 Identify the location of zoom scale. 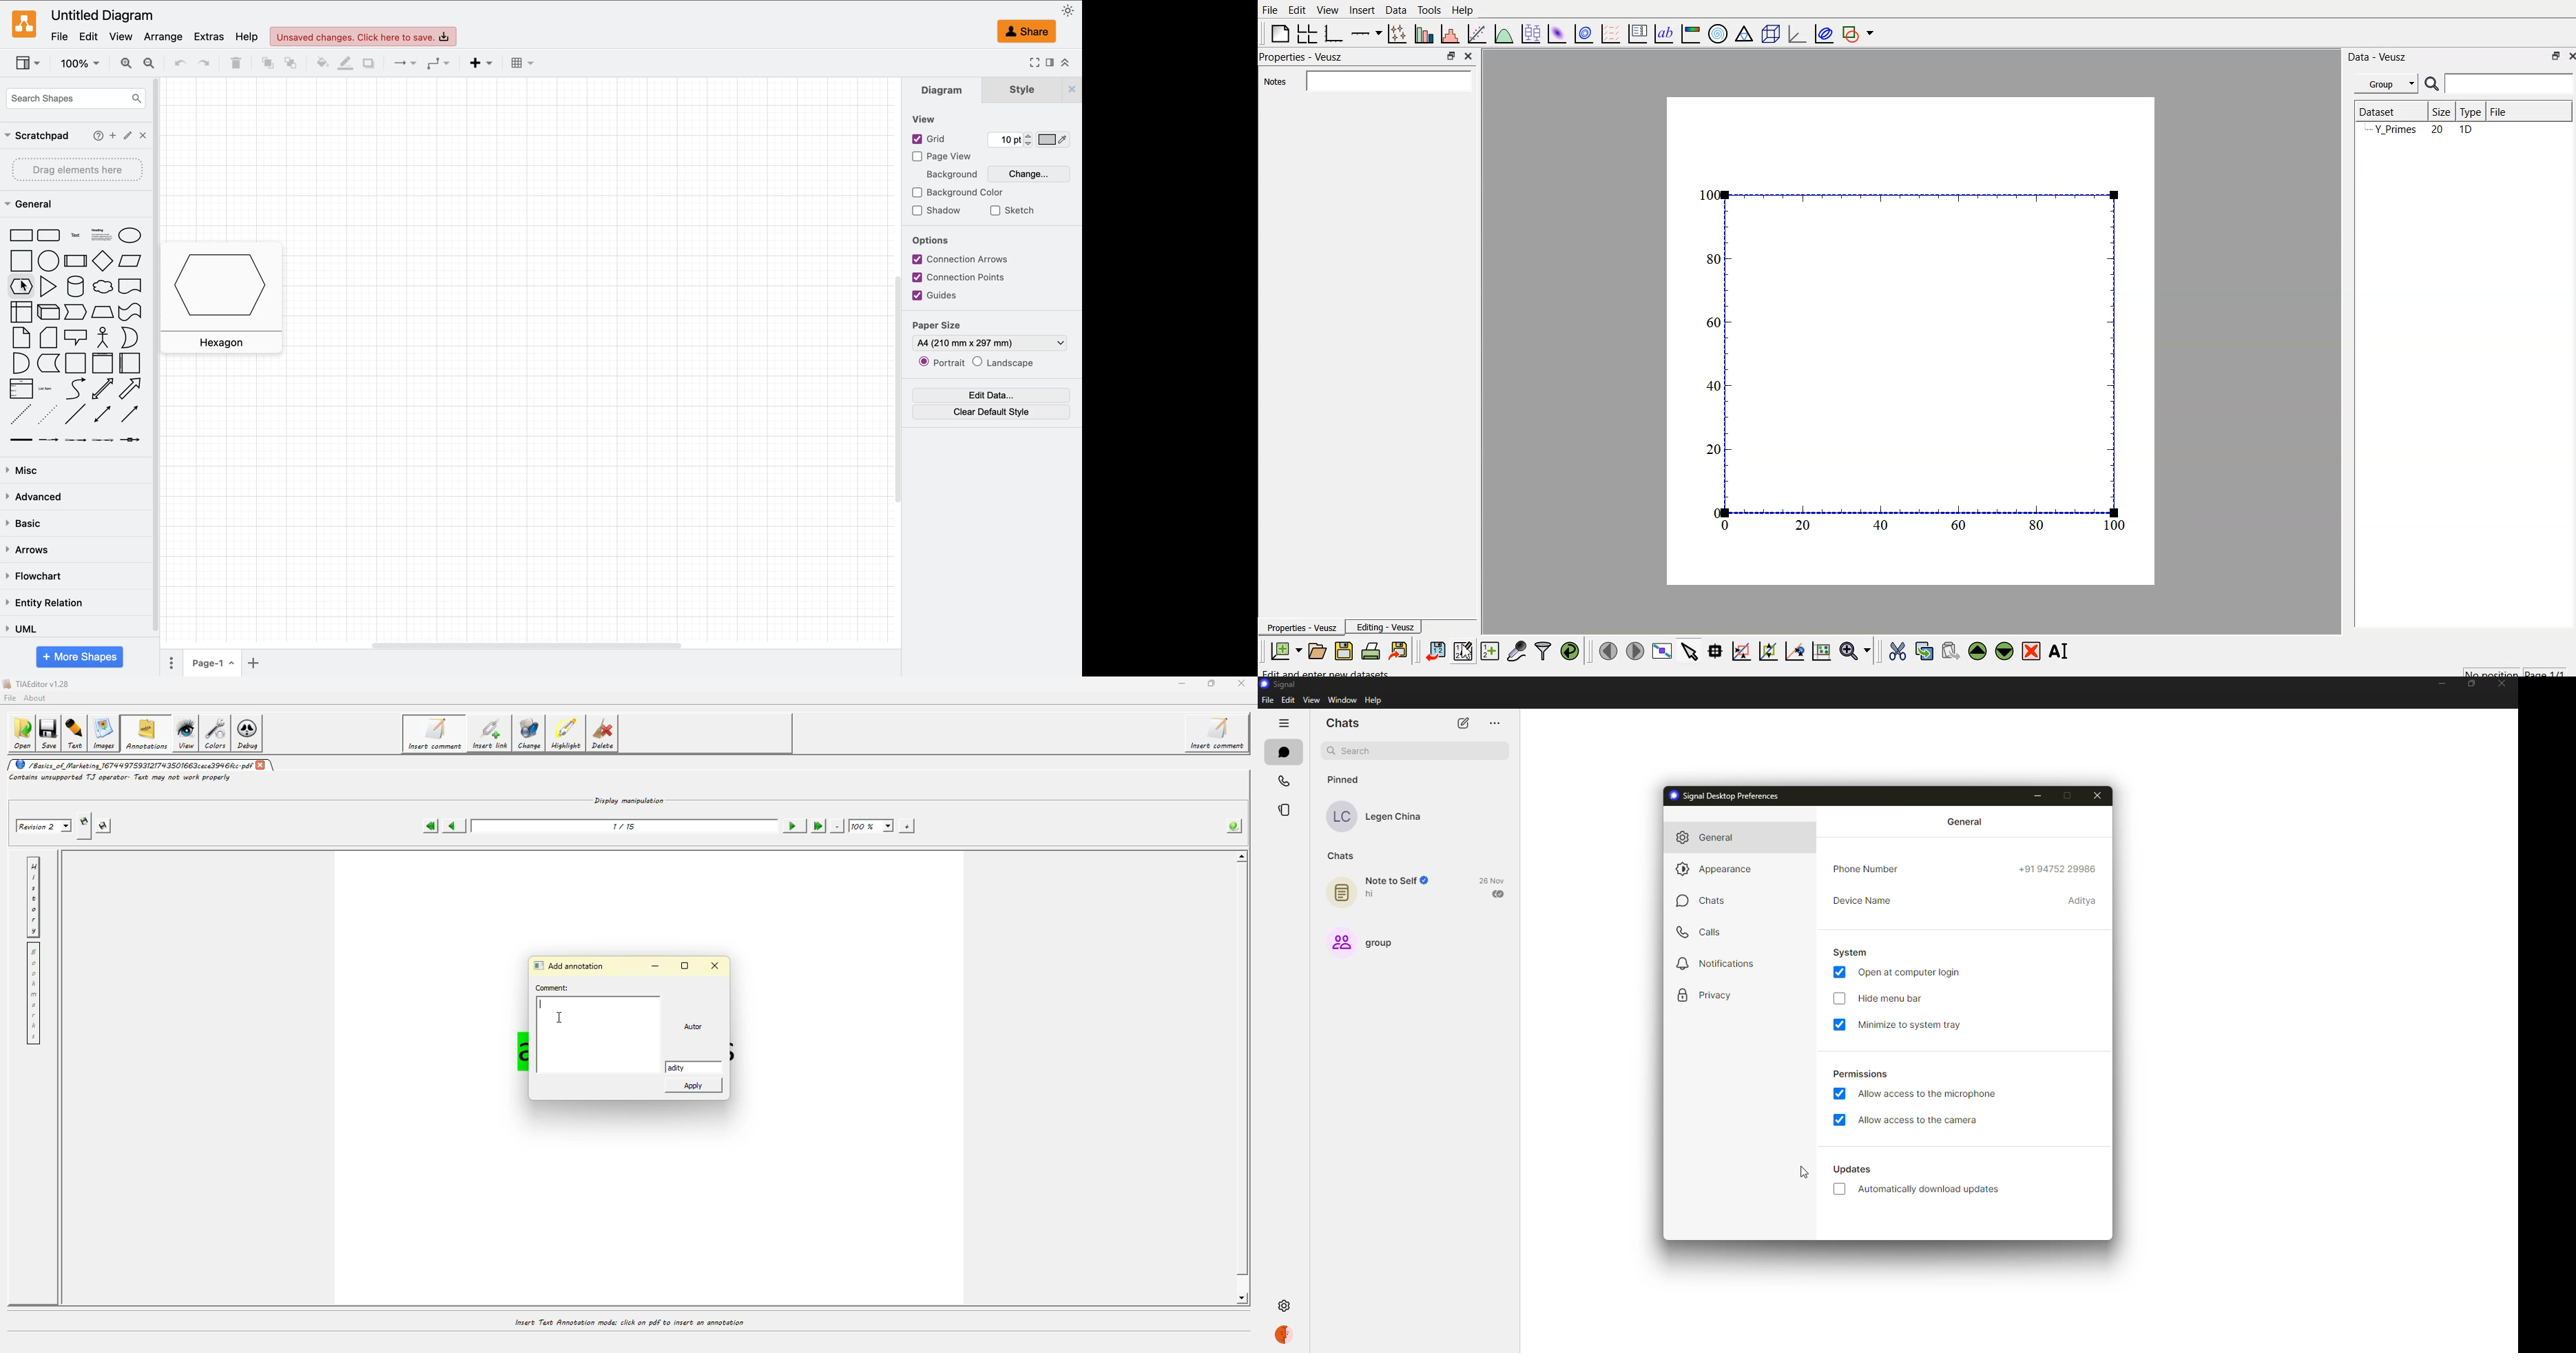
(80, 63).